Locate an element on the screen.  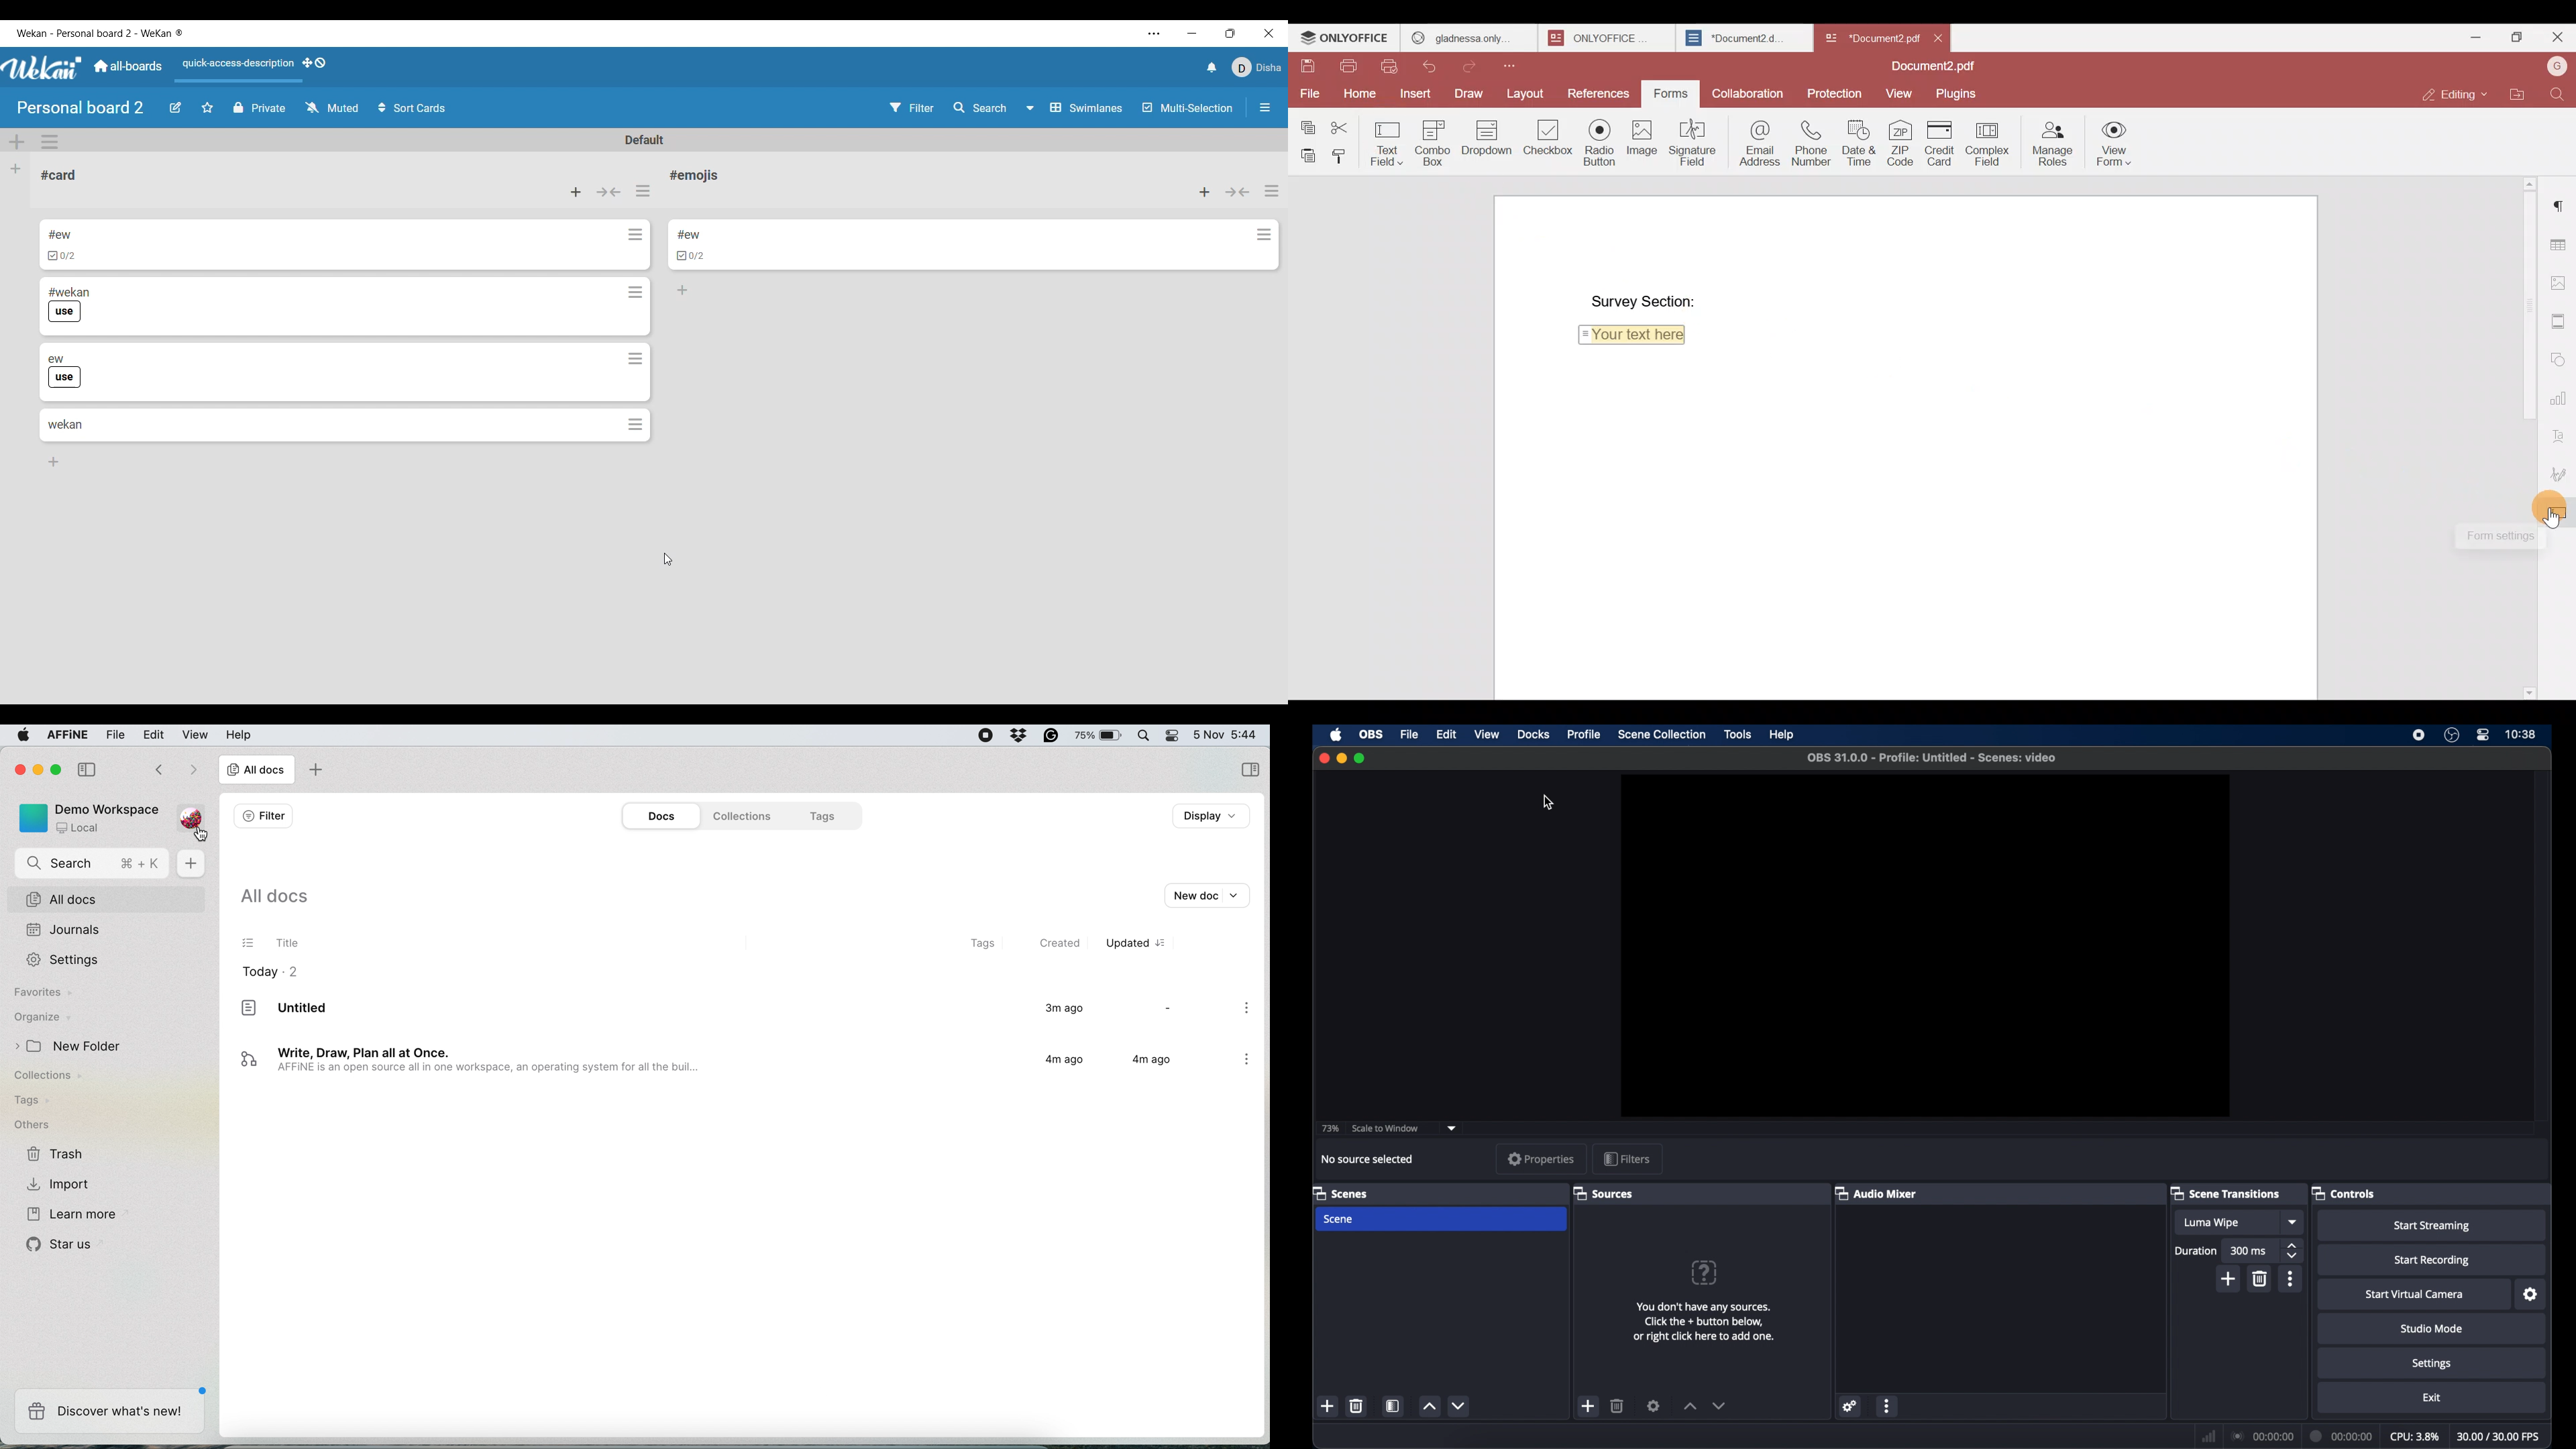
ONLYOFFICE is located at coordinates (1603, 38).